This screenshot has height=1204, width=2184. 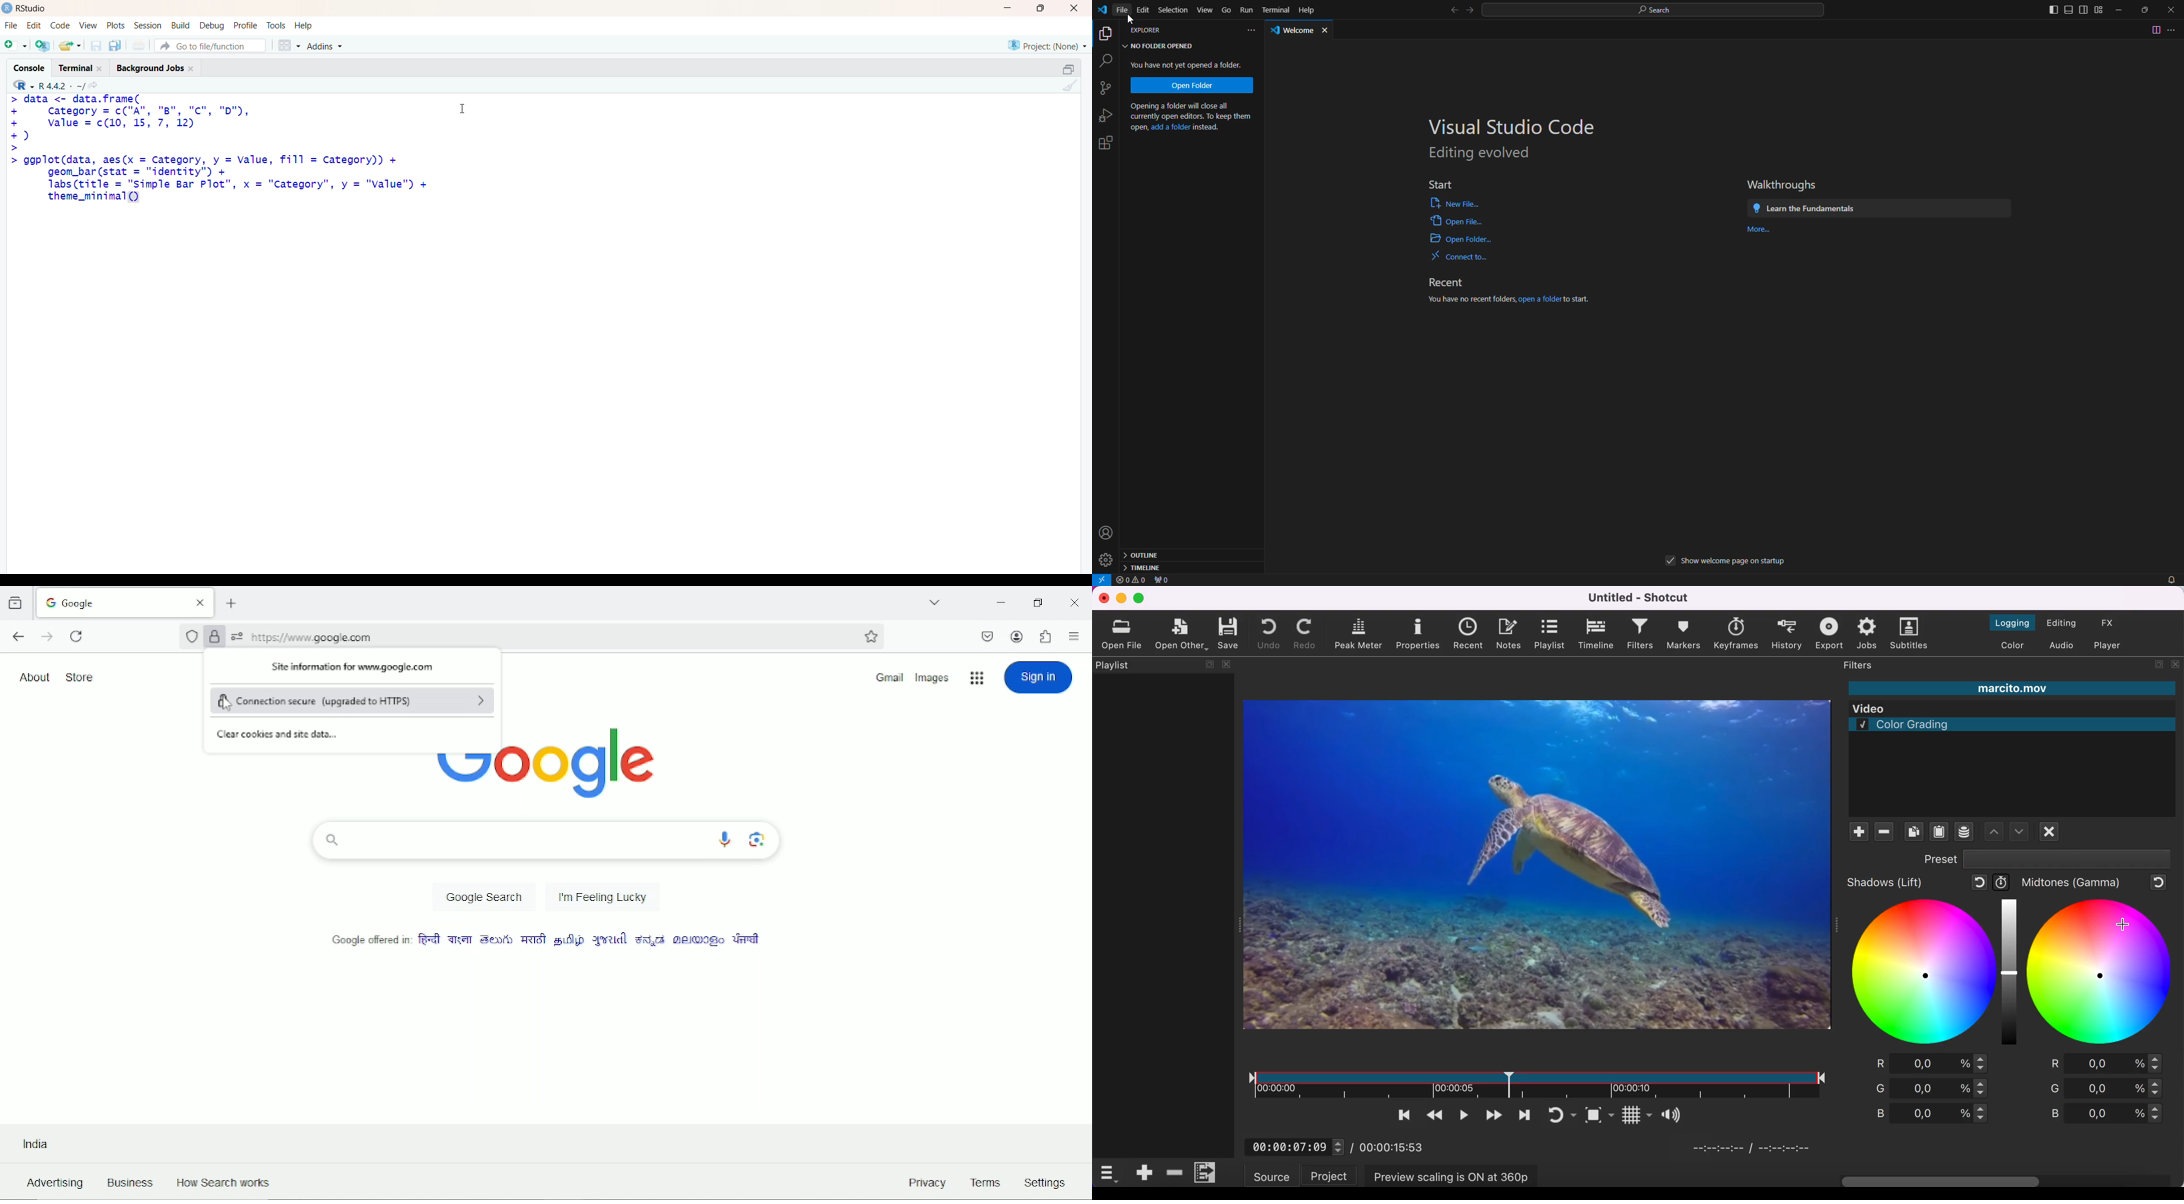 I want to click on open, so click(x=1138, y=128).